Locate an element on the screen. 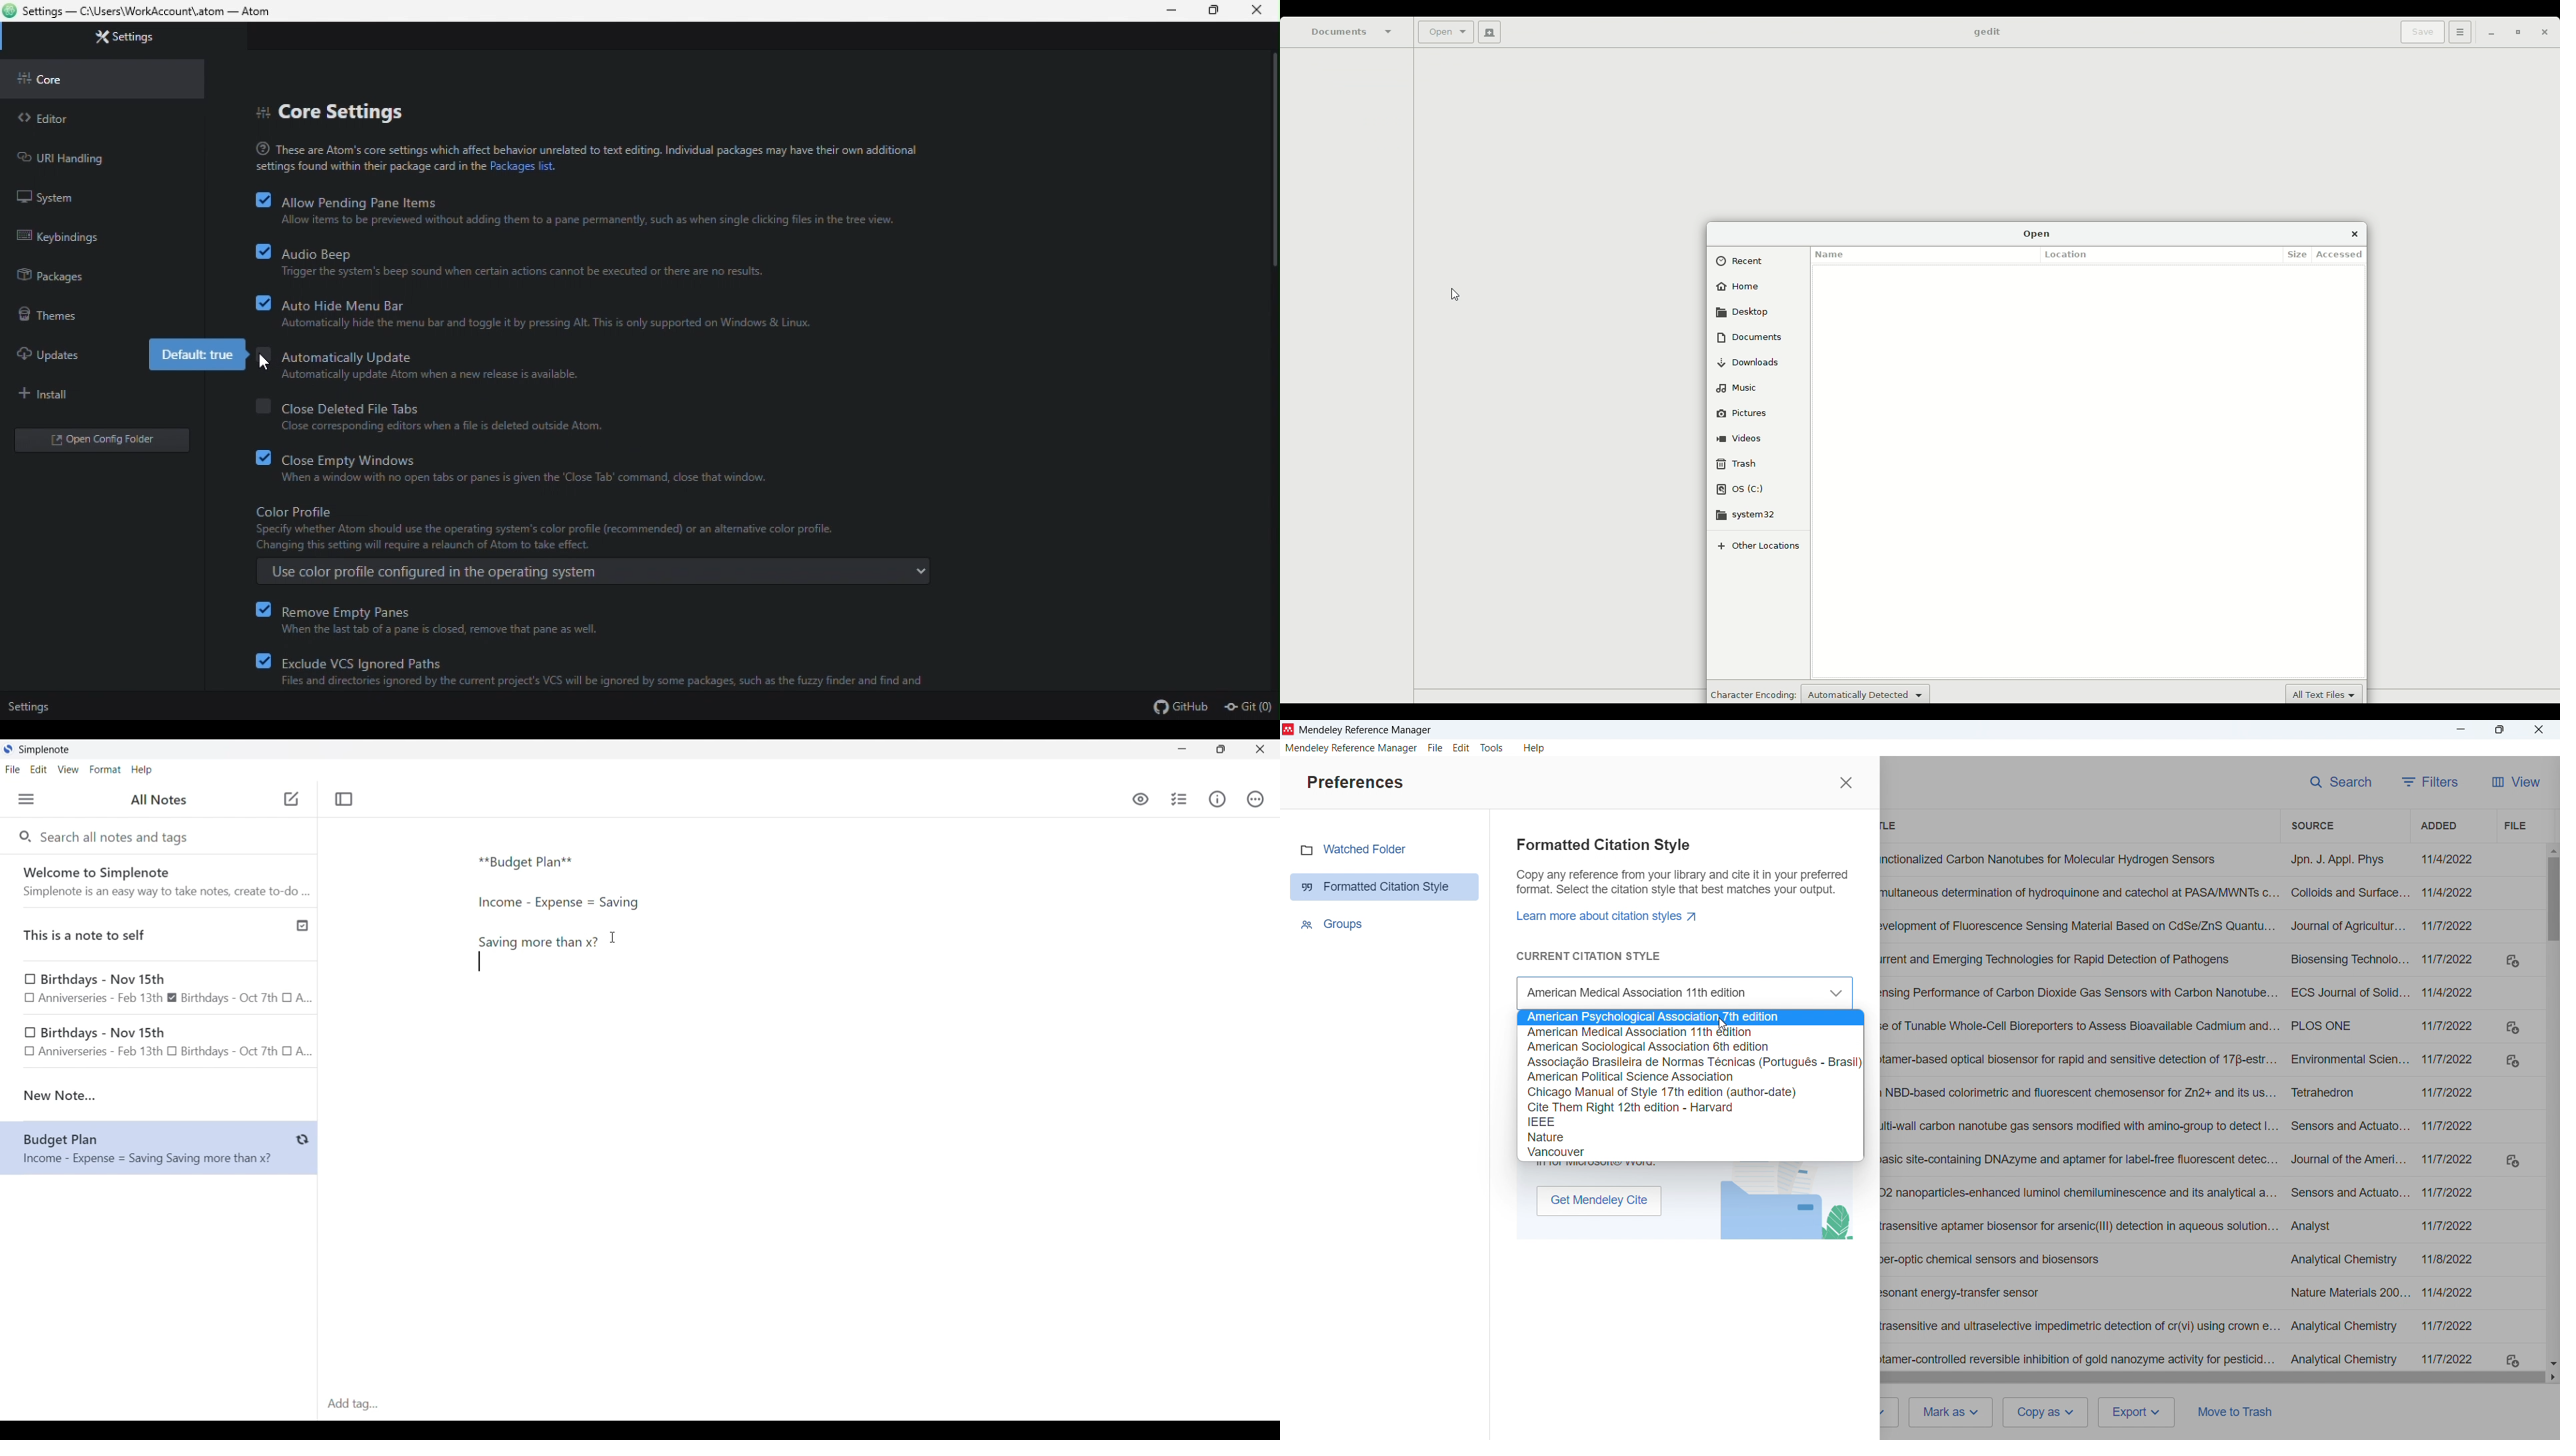 Image resolution: width=2576 pixels, height=1456 pixels. nature is located at coordinates (1689, 1137).